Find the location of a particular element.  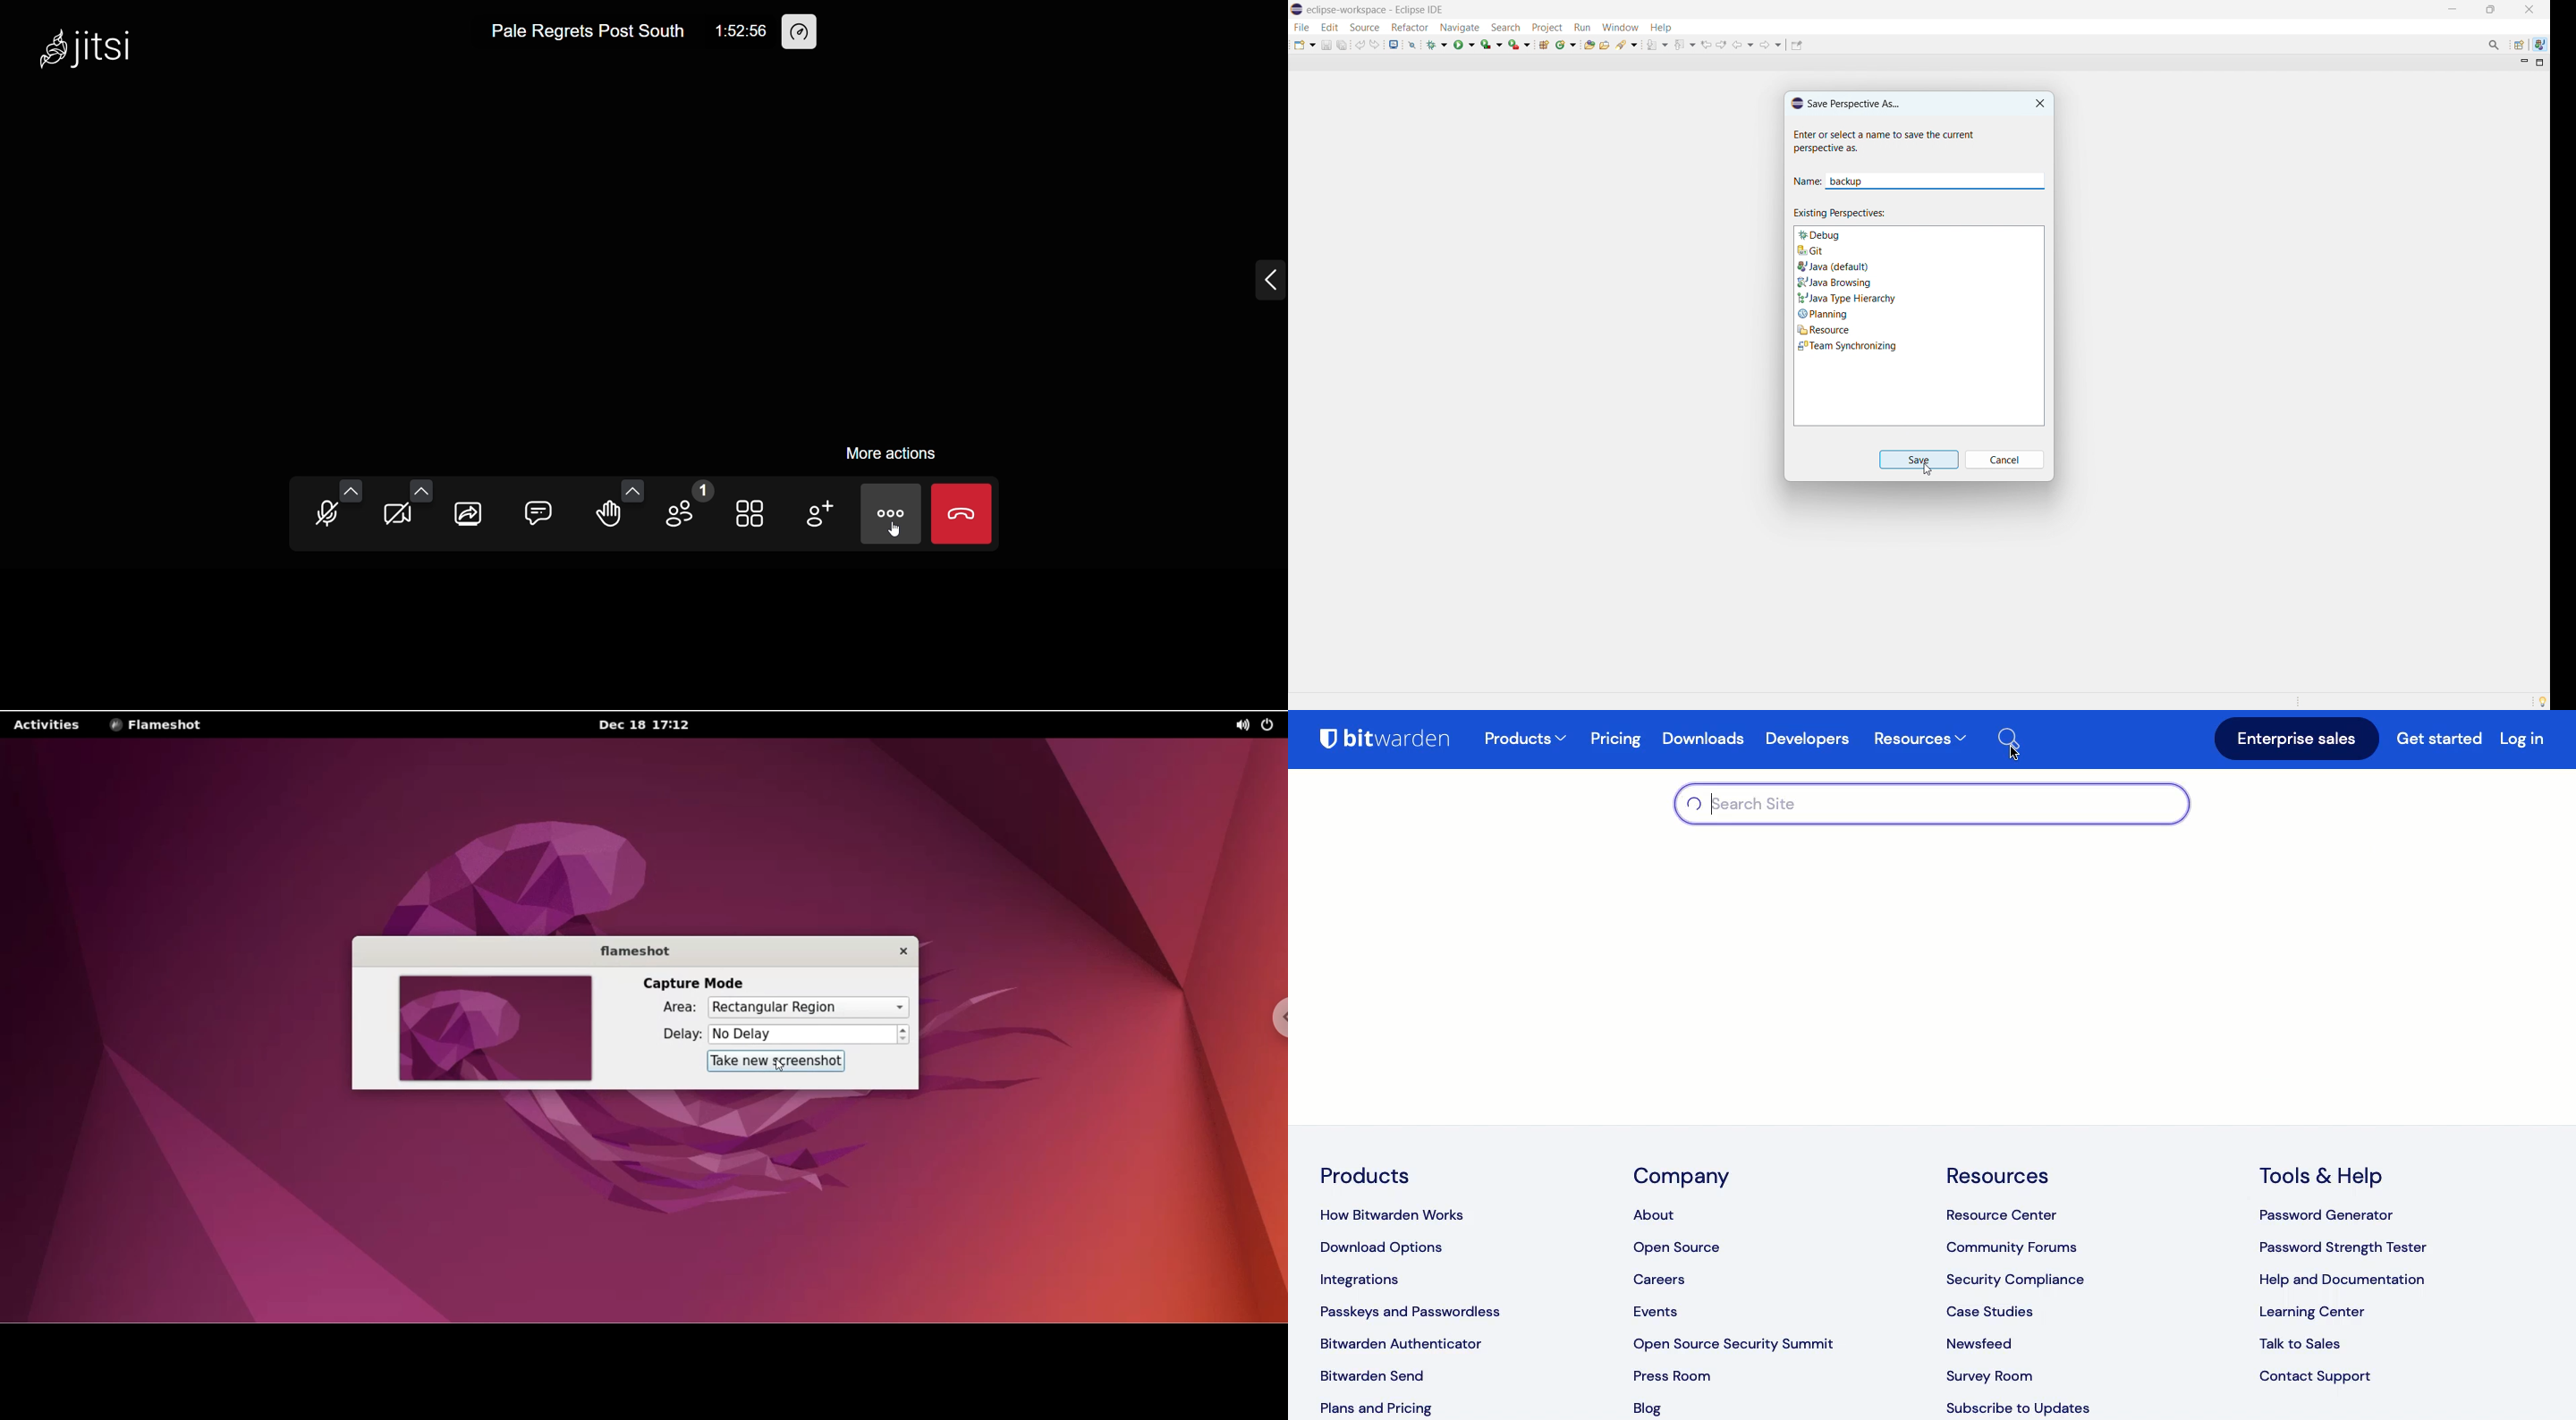

password strength tester is located at coordinates (2344, 1248).